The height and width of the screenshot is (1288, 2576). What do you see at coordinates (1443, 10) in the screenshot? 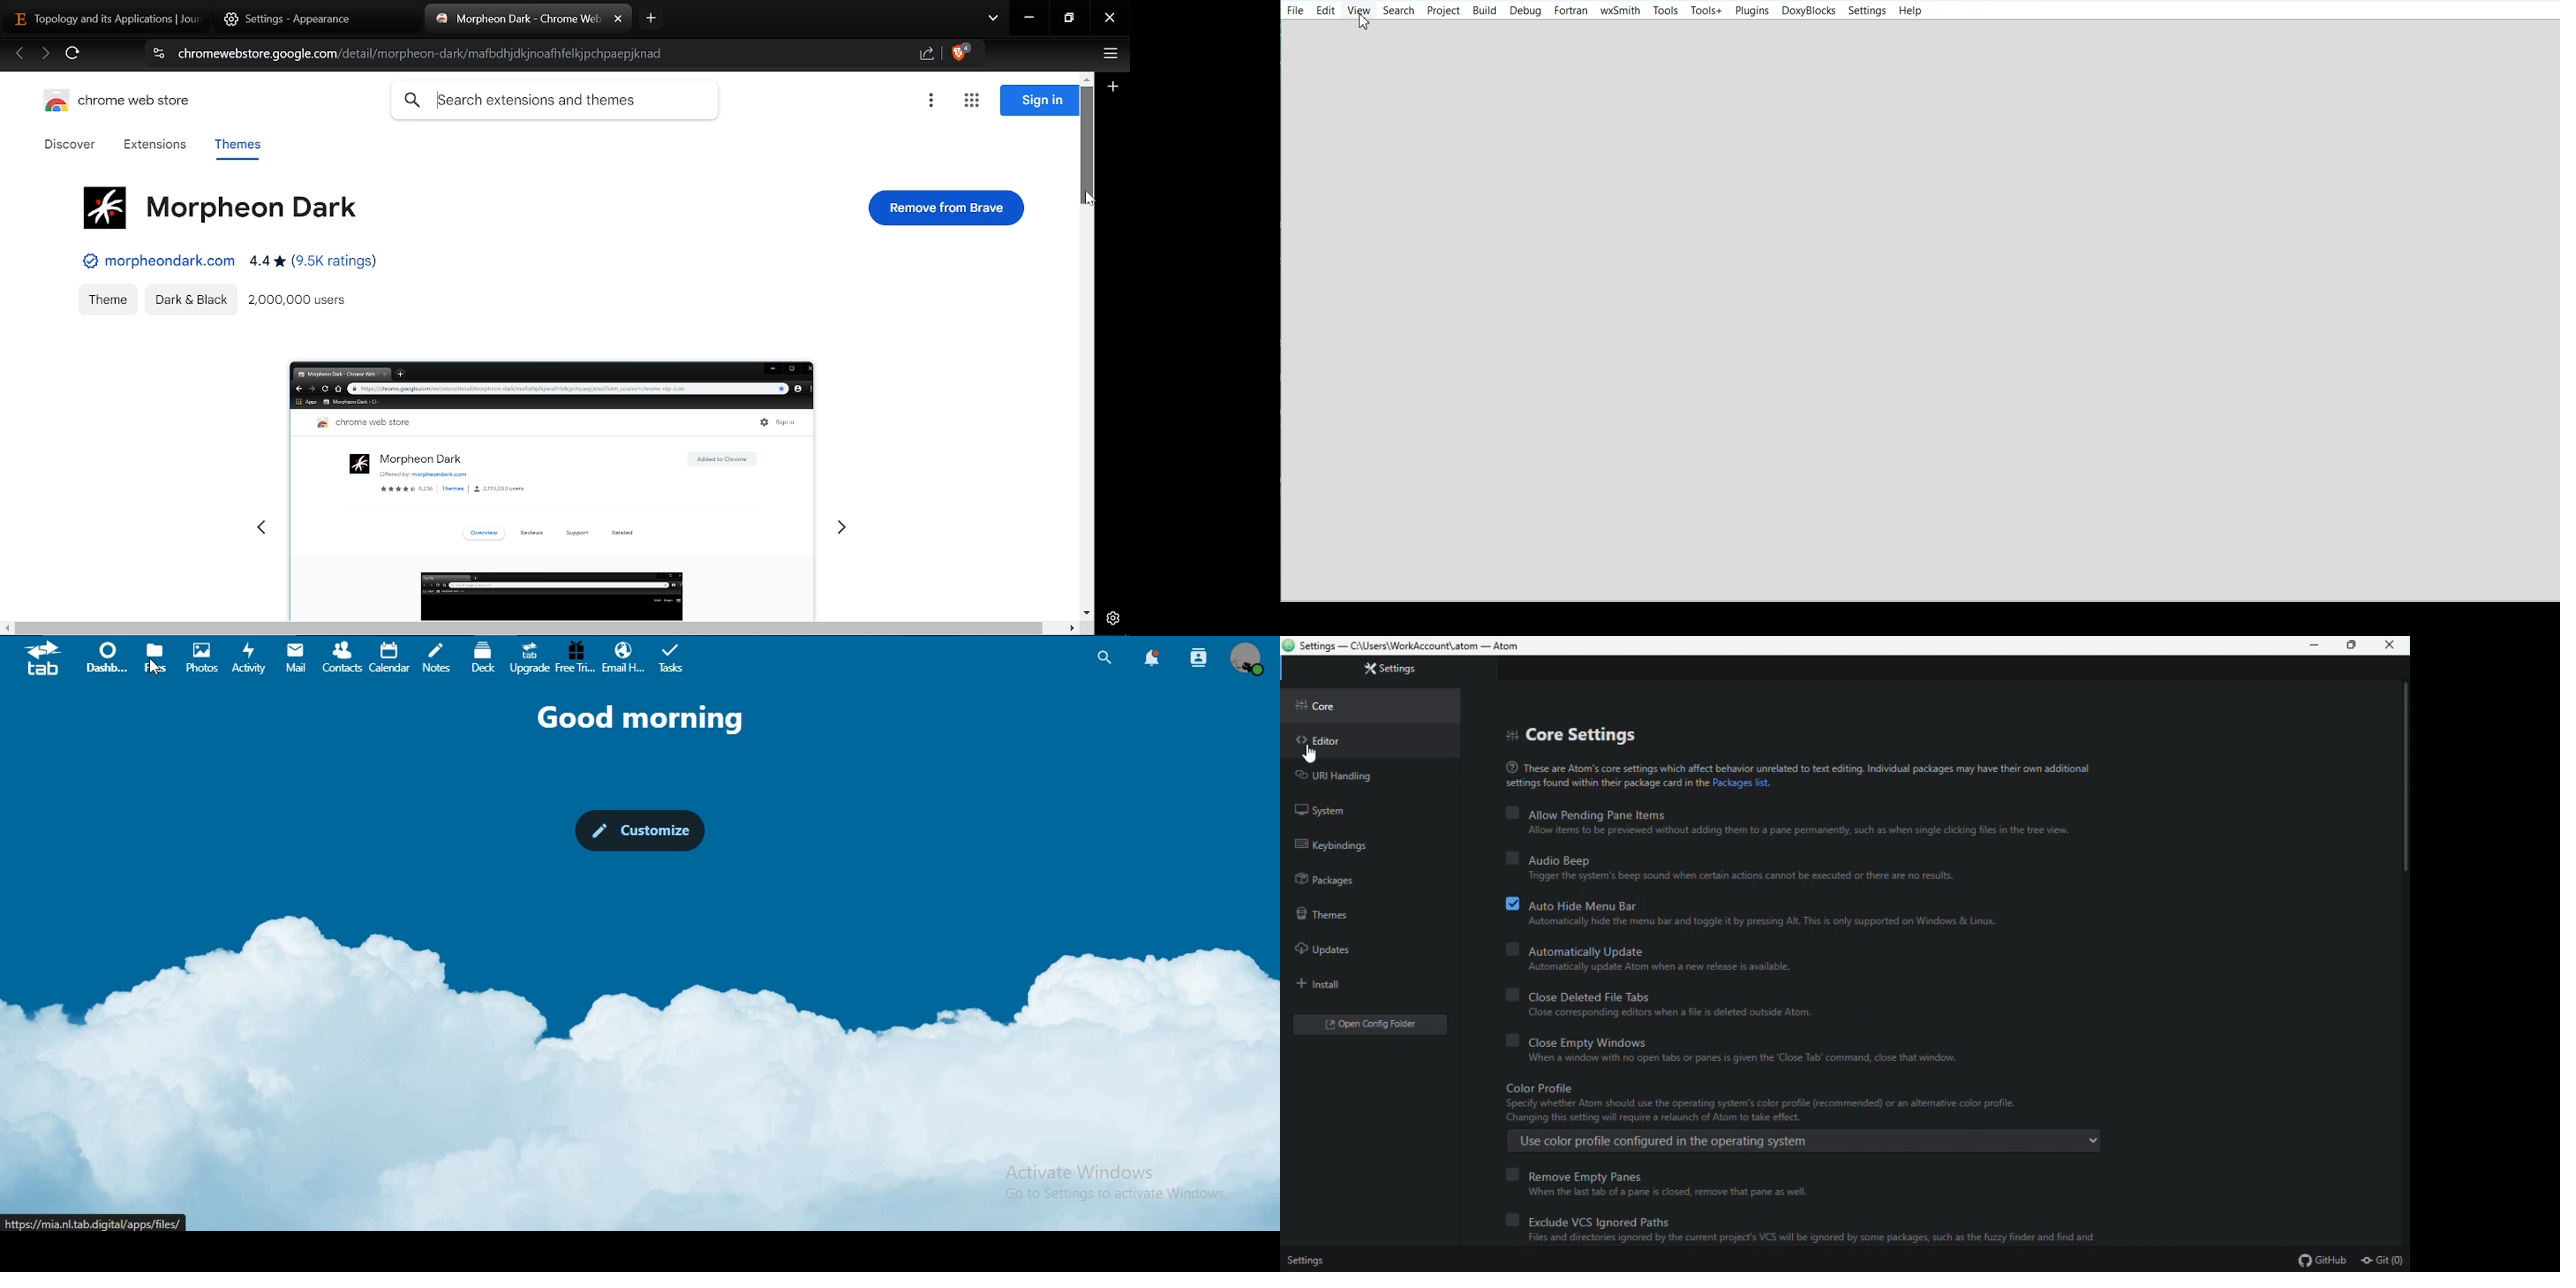
I see `Project` at bounding box center [1443, 10].